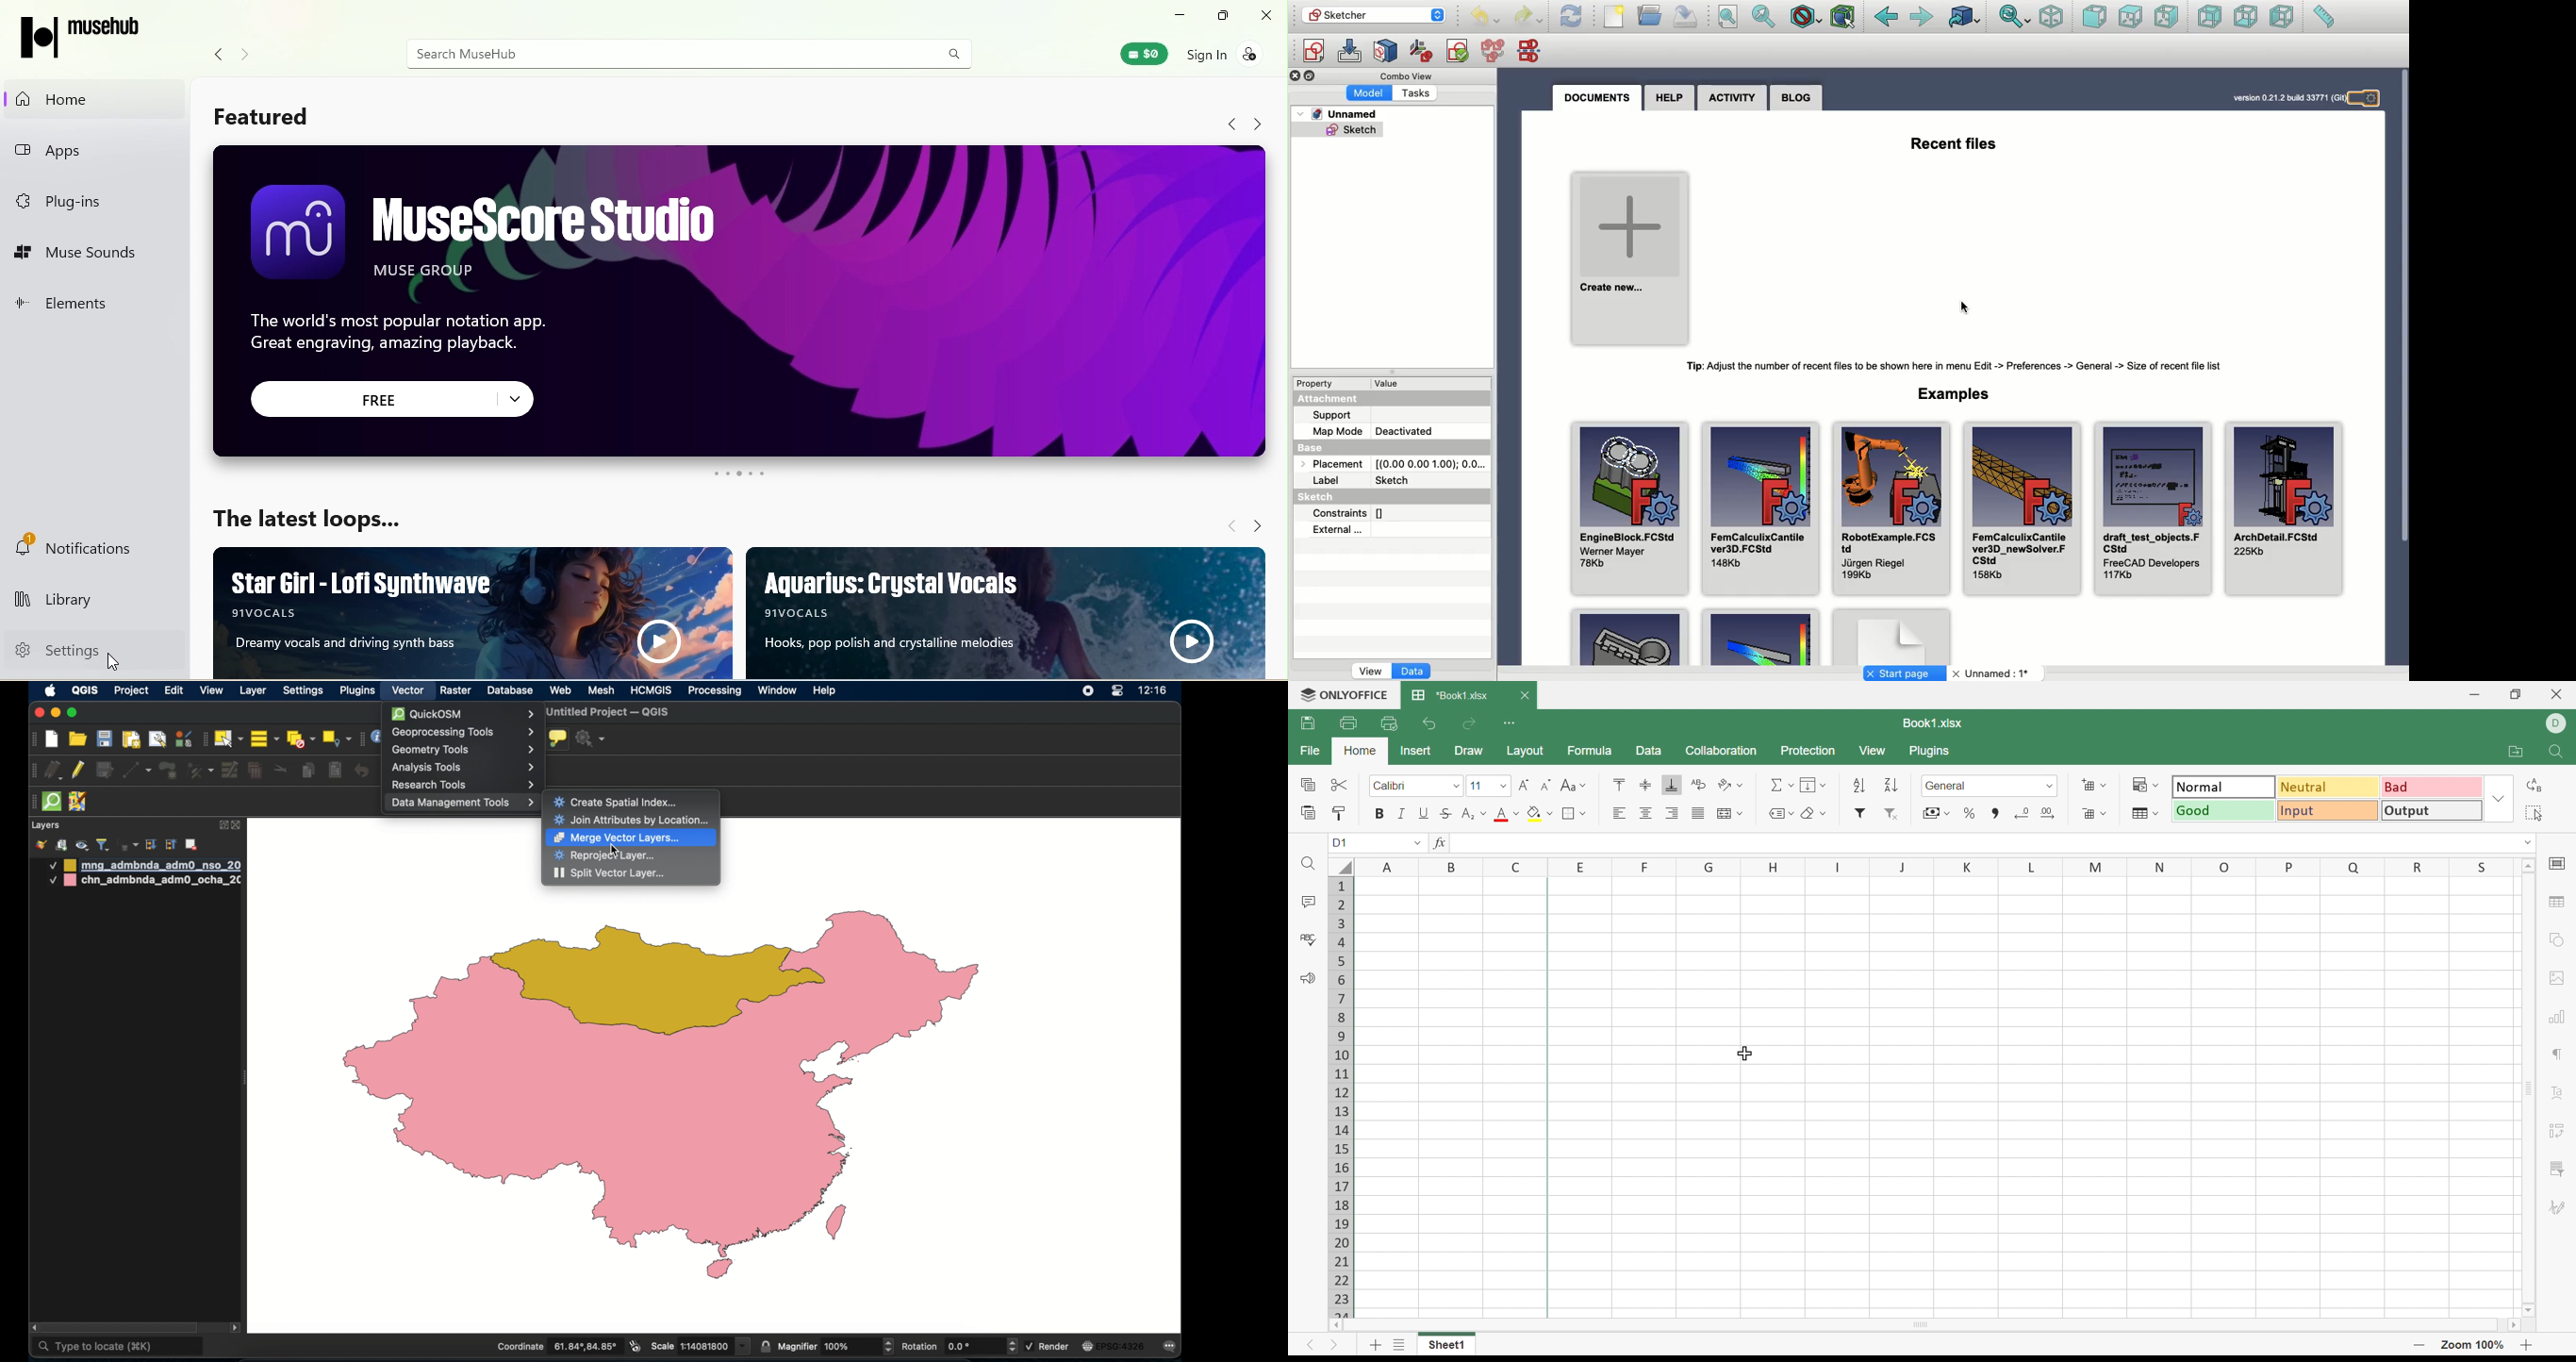 The width and height of the screenshot is (2576, 1372). What do you see at coordinates (1811, 815) in the screenshot?
I see `Clear` at bounding box center [1811, 815].